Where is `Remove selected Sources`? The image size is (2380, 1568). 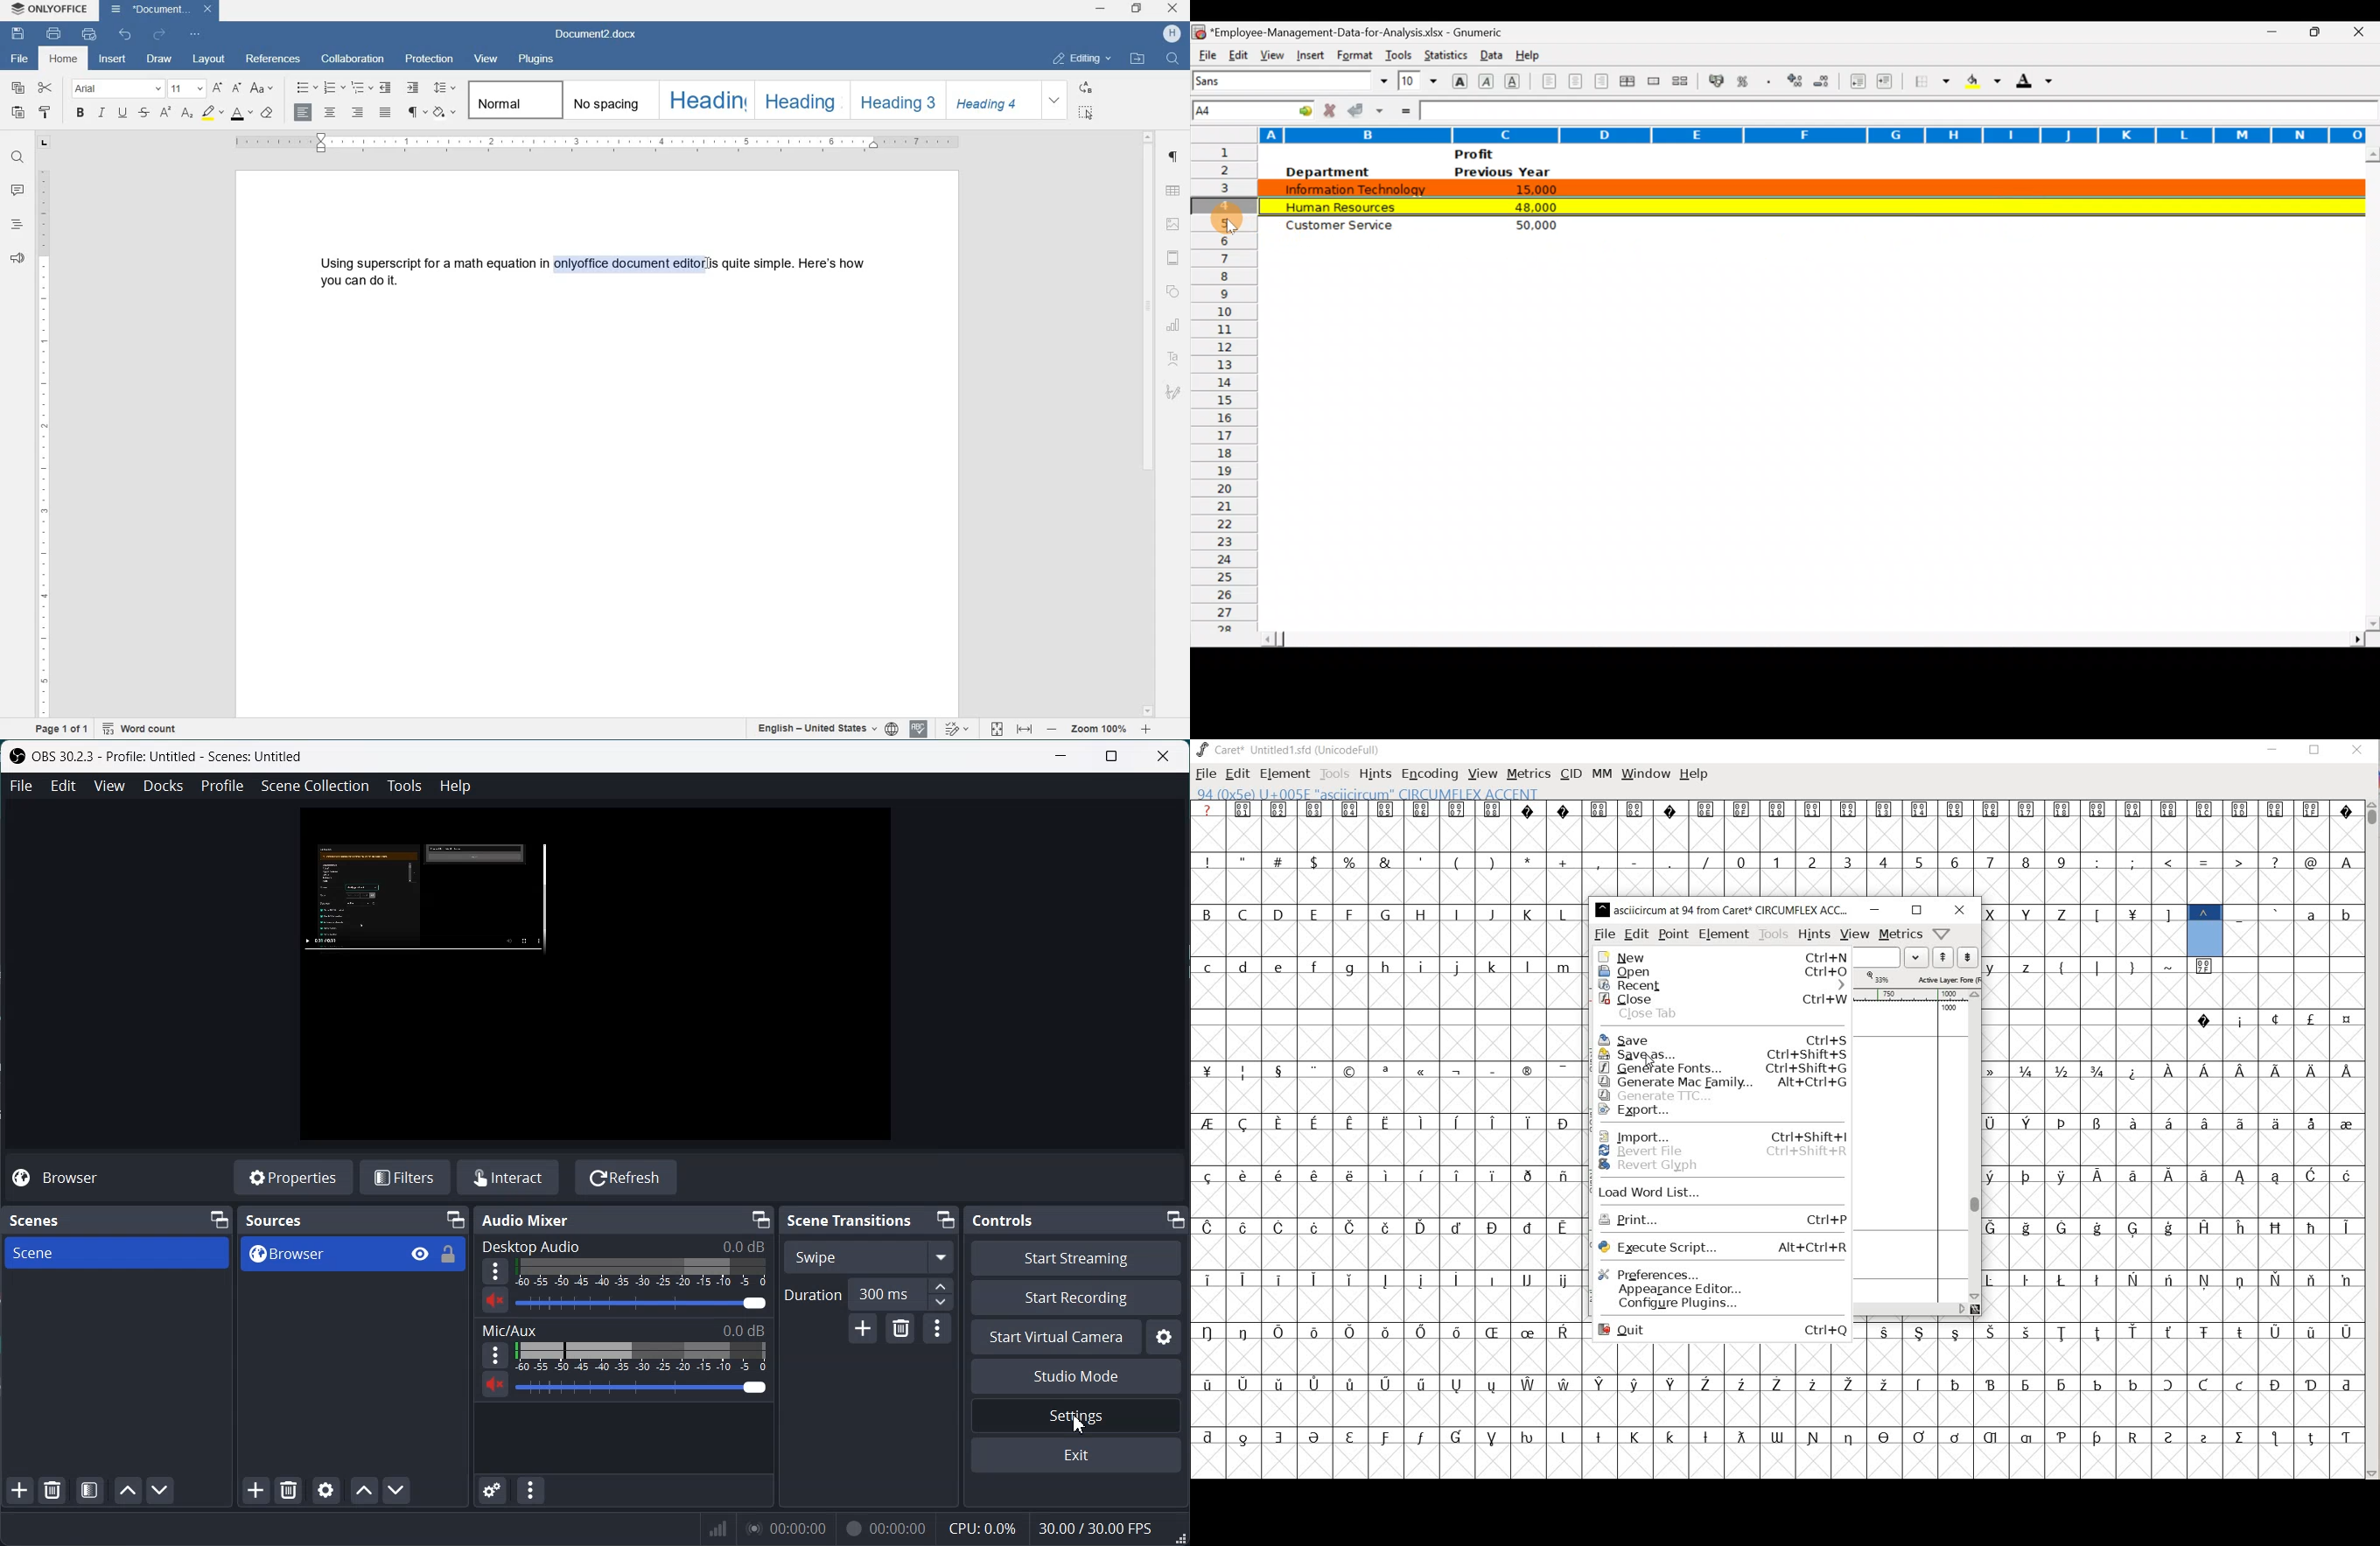 Remove selected Sources is located at coordinates (289, 1490).